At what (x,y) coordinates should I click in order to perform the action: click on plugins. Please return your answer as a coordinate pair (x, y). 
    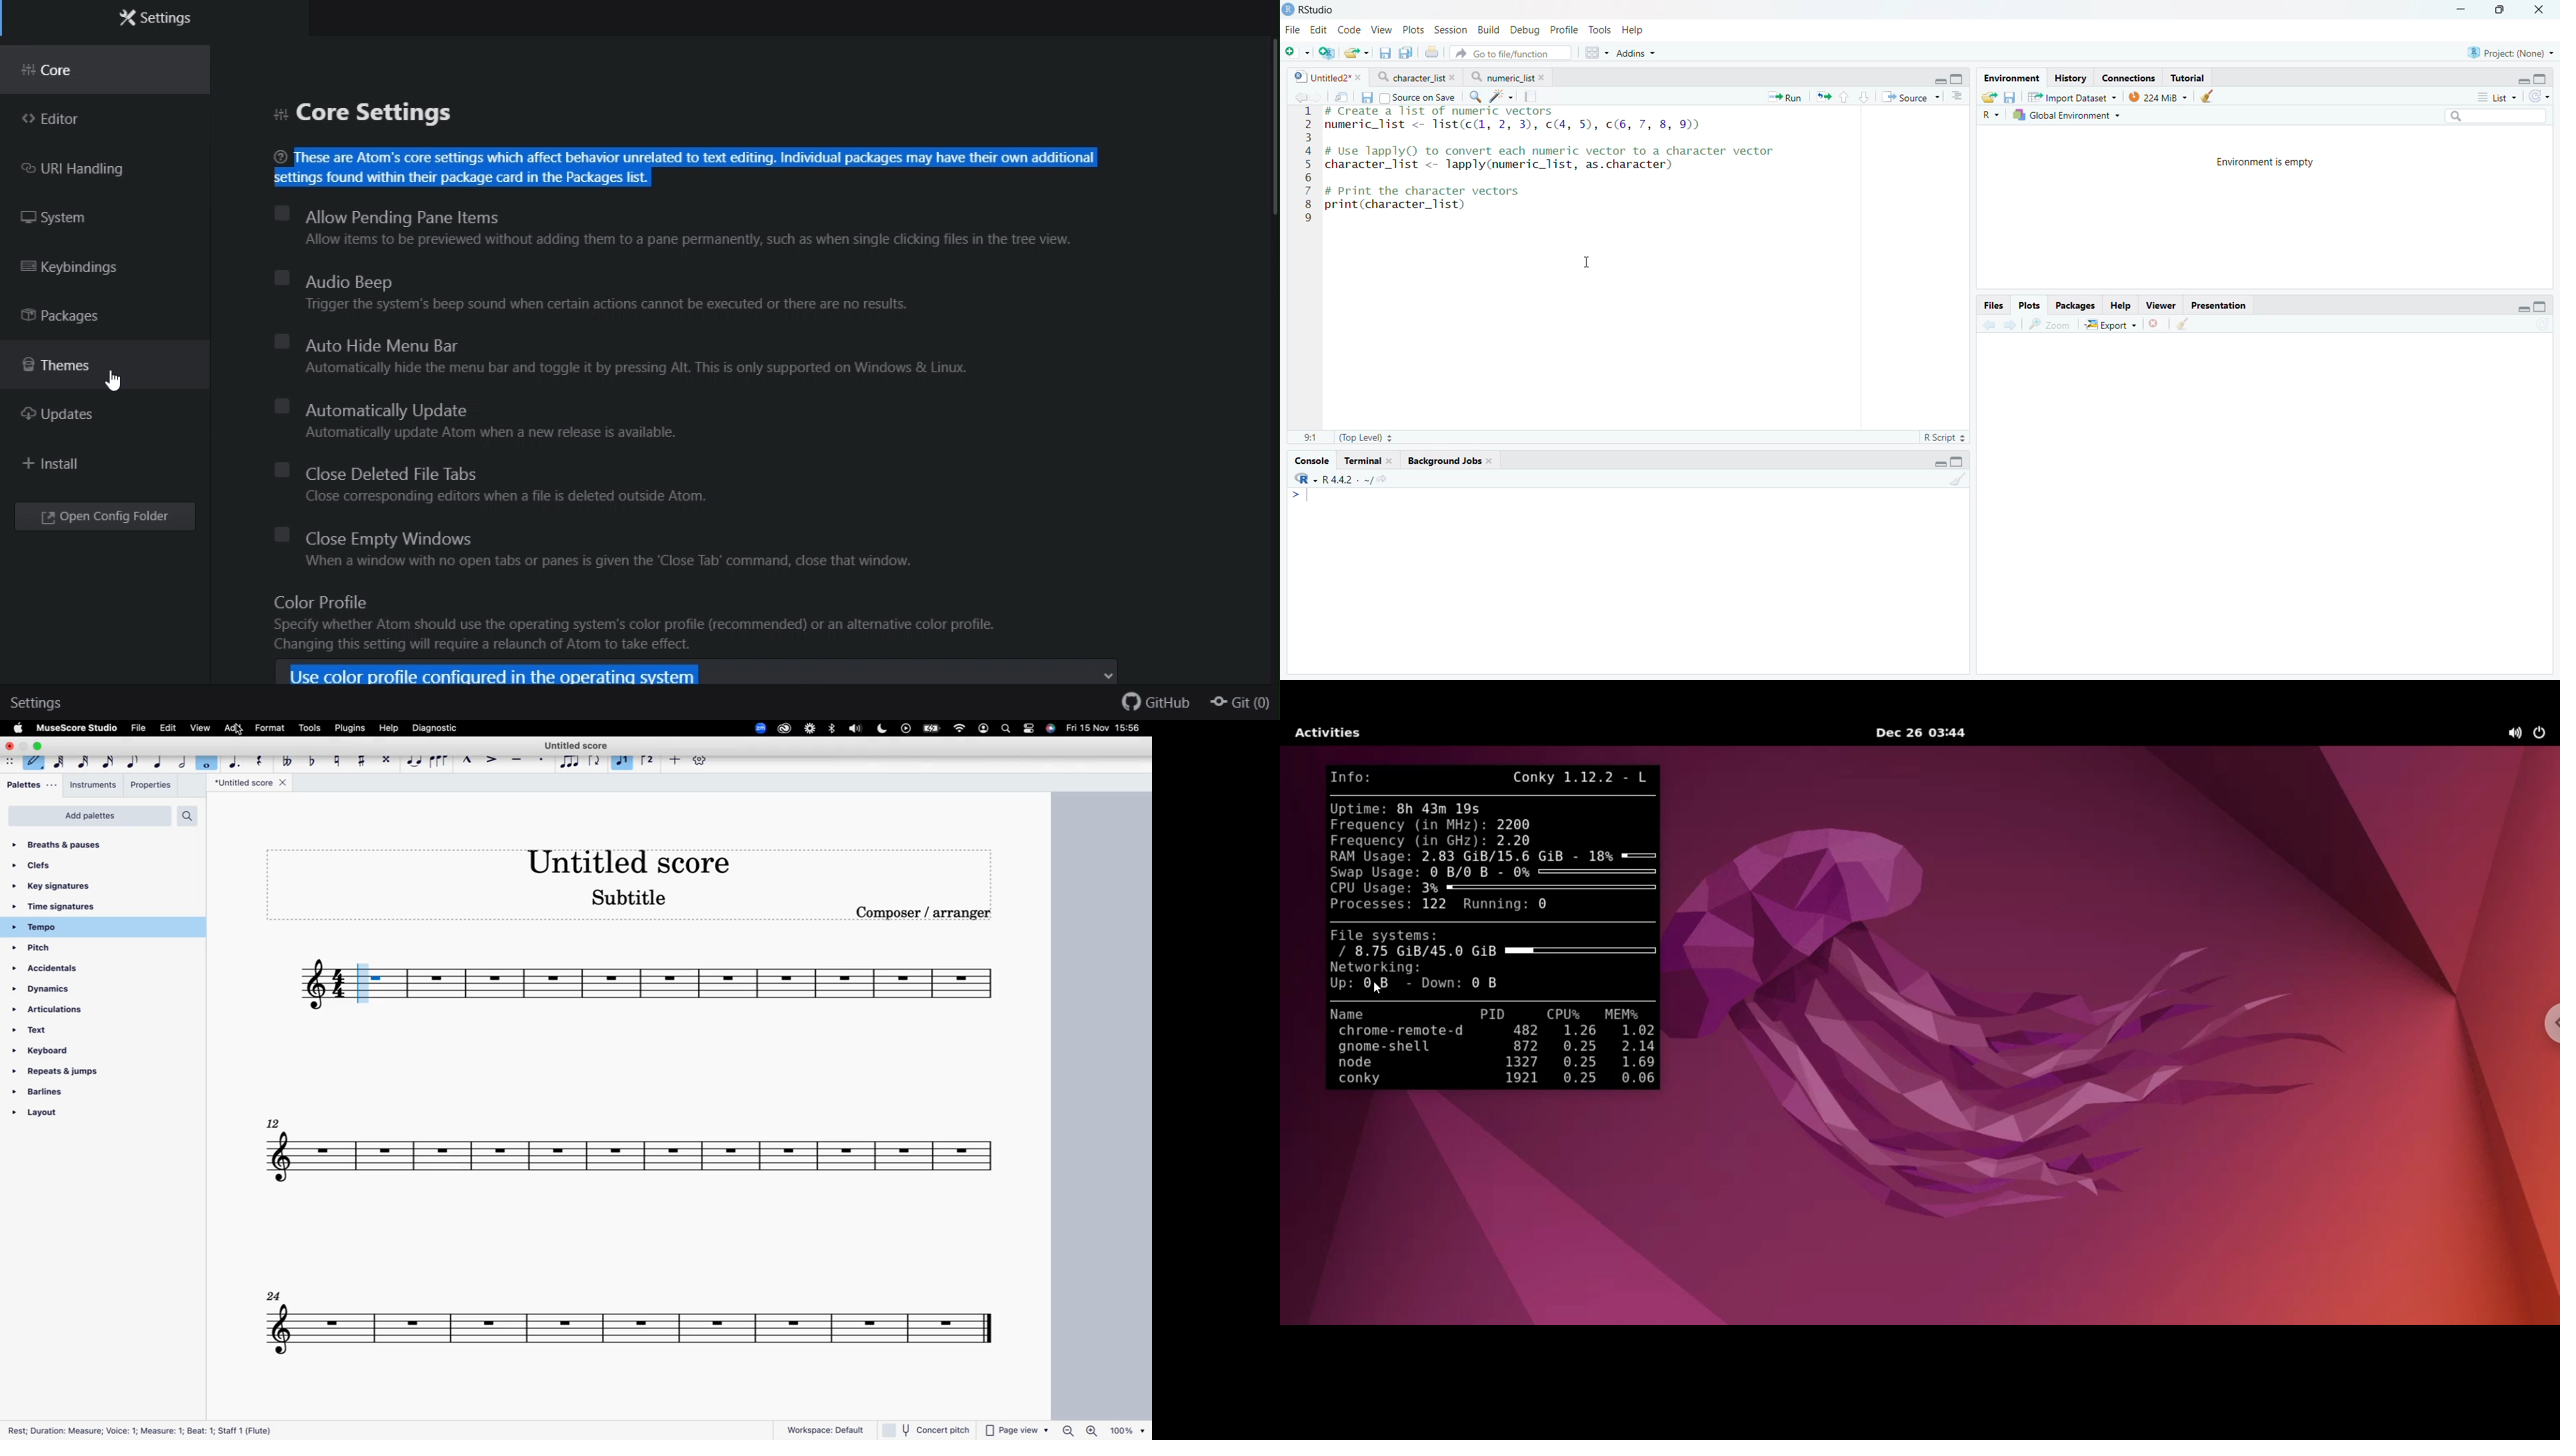
    Looking at the image, I should click on (350, 728).